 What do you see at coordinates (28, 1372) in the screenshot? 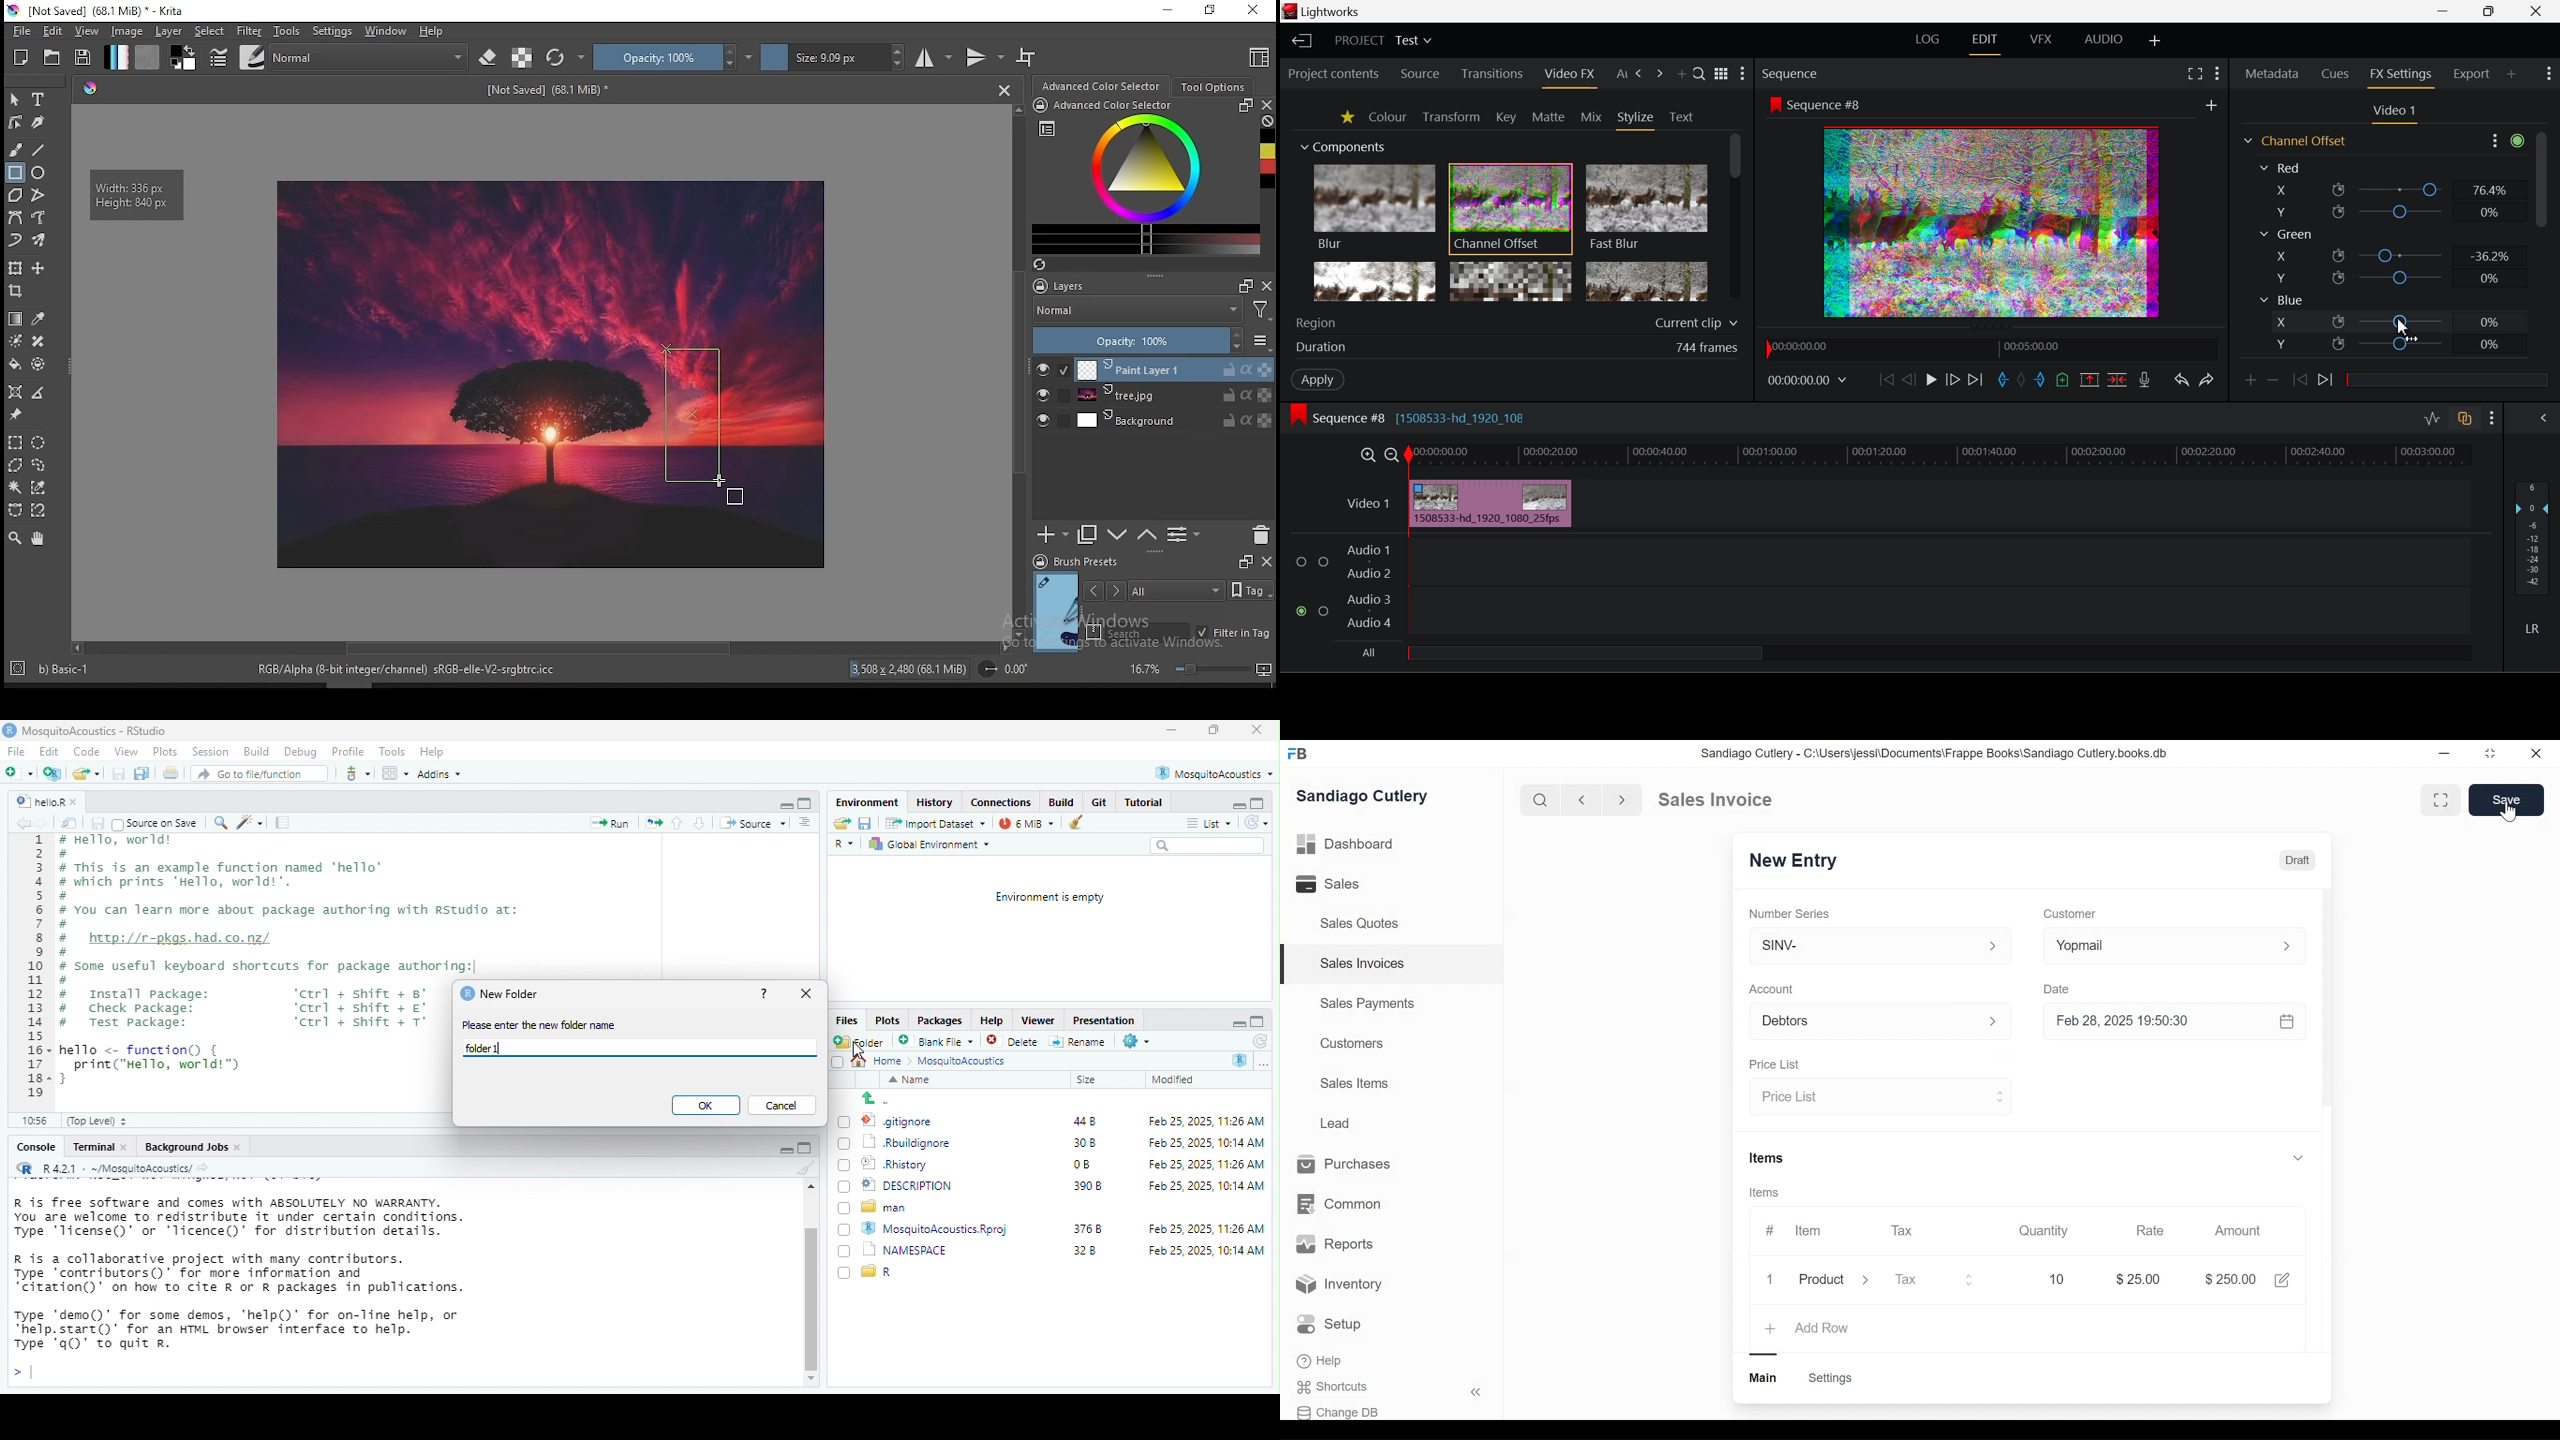
I see `typing cursor` at bounding box center [28, 1372].